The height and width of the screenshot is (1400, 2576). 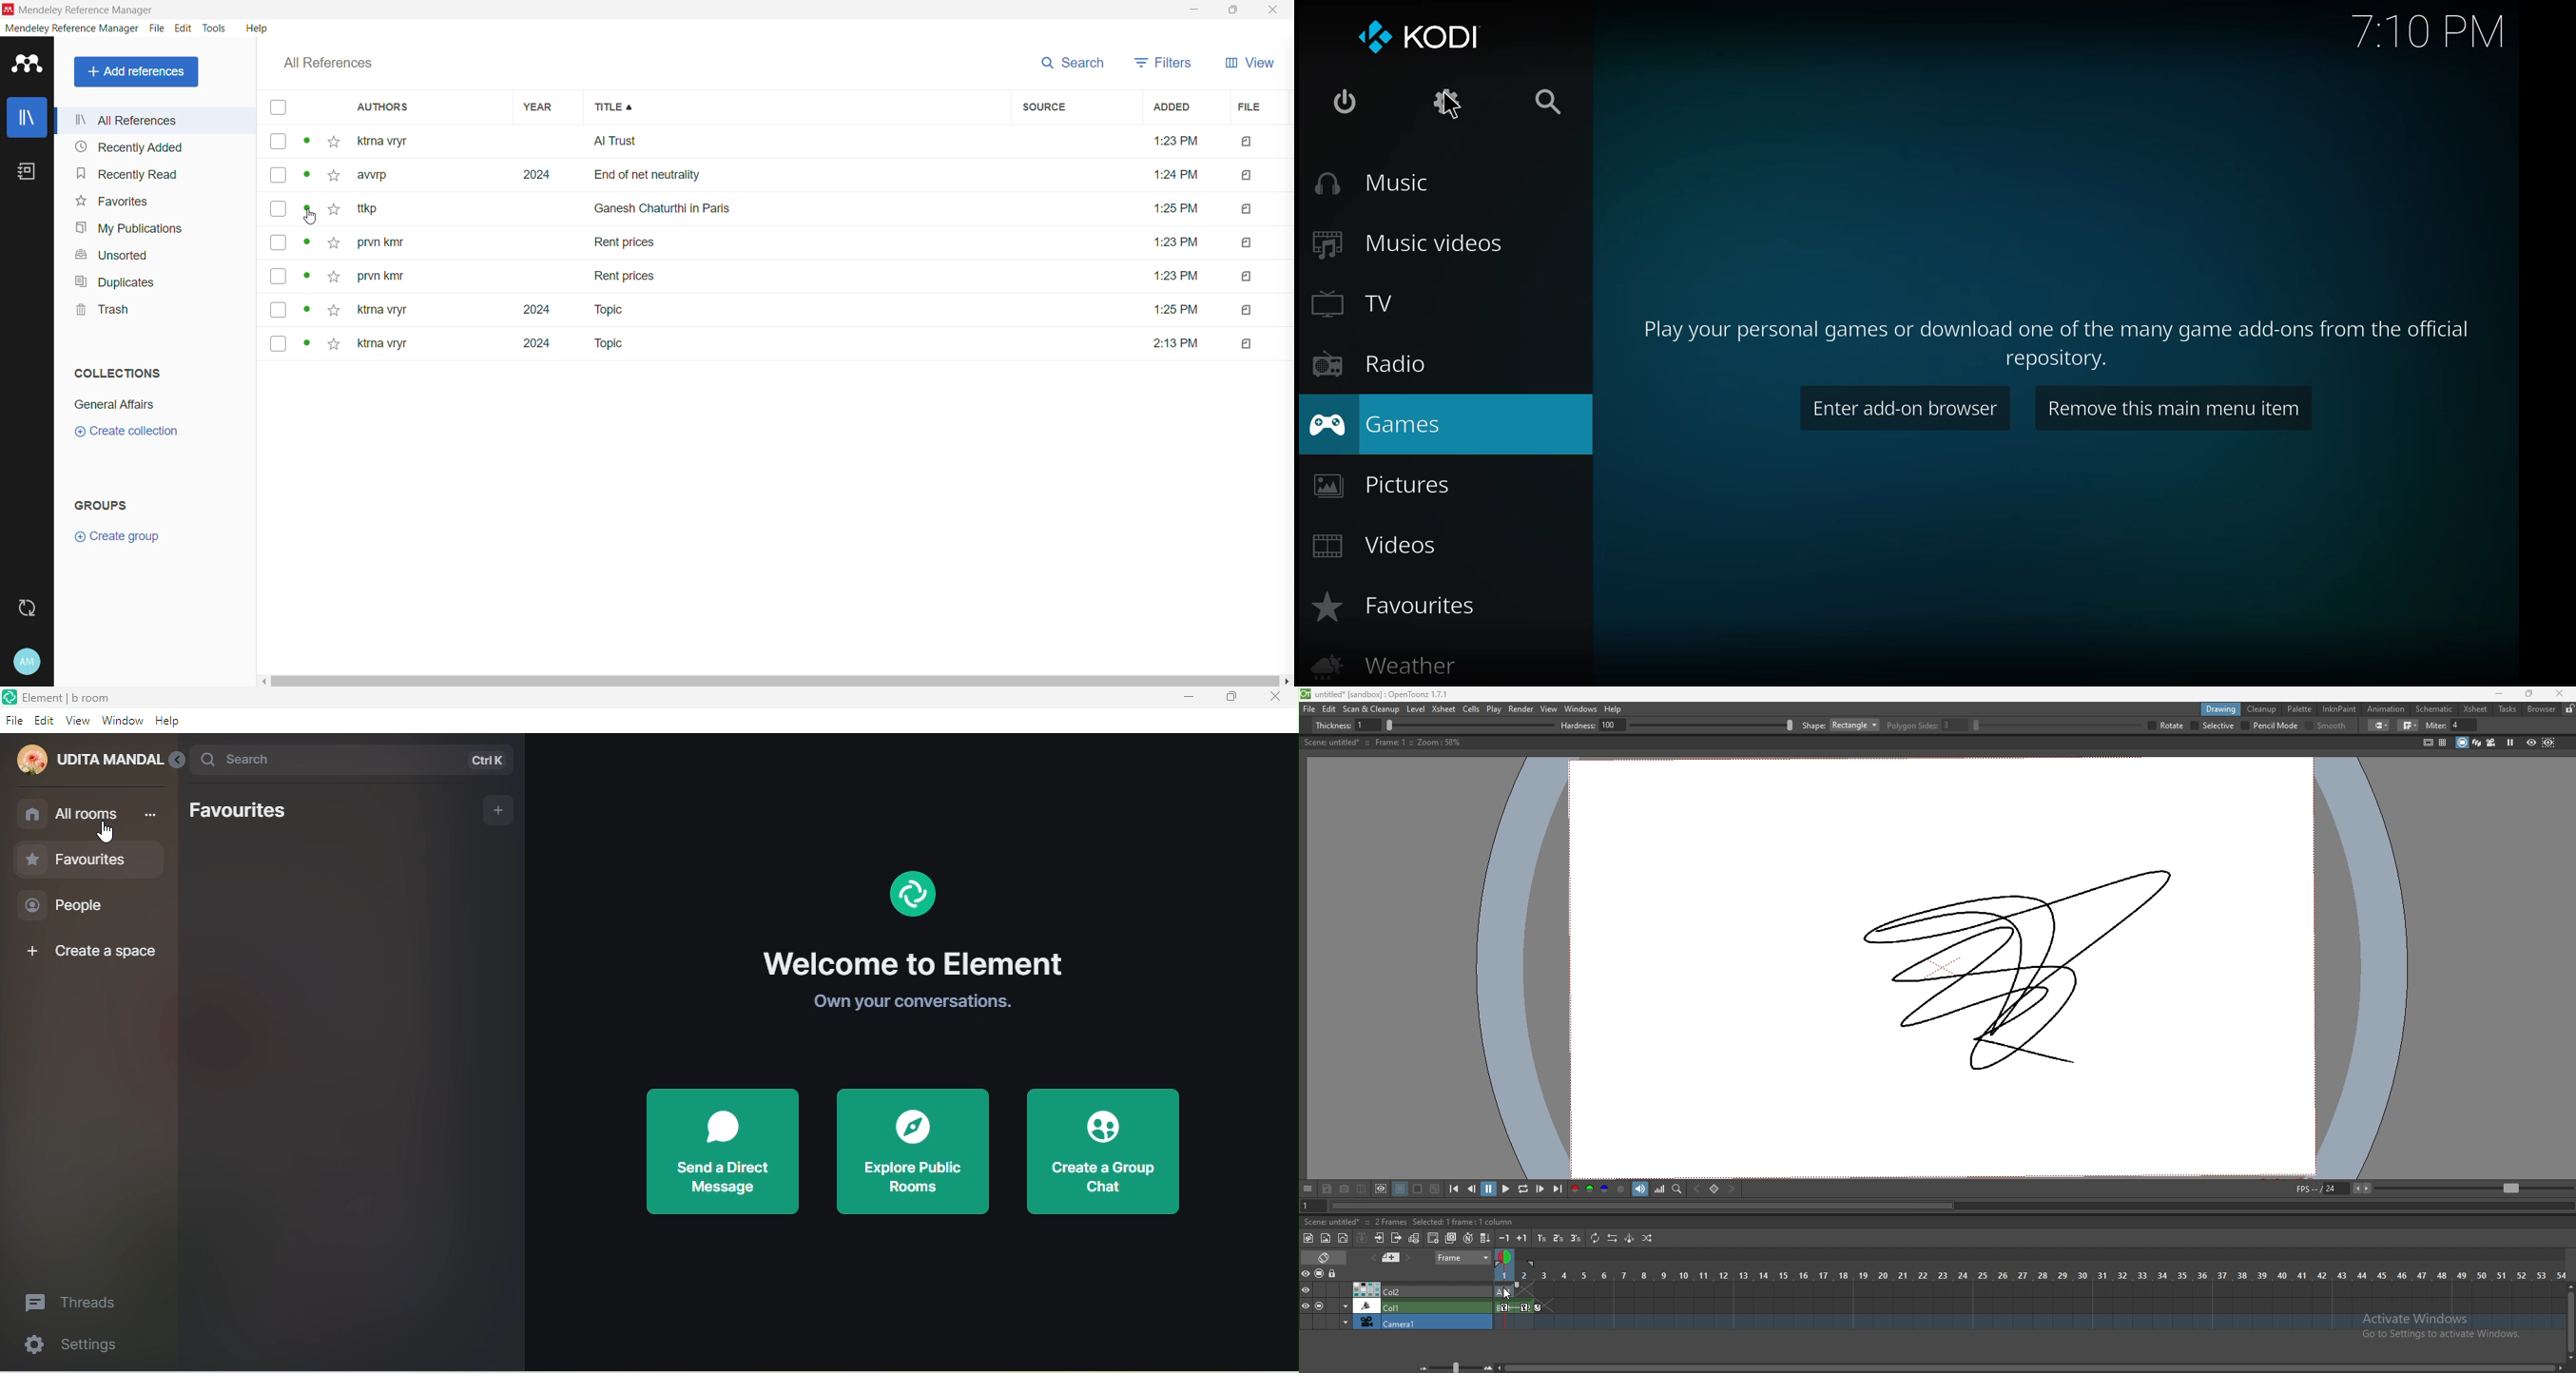 I want to click on games, so click(x=1374, y=425).